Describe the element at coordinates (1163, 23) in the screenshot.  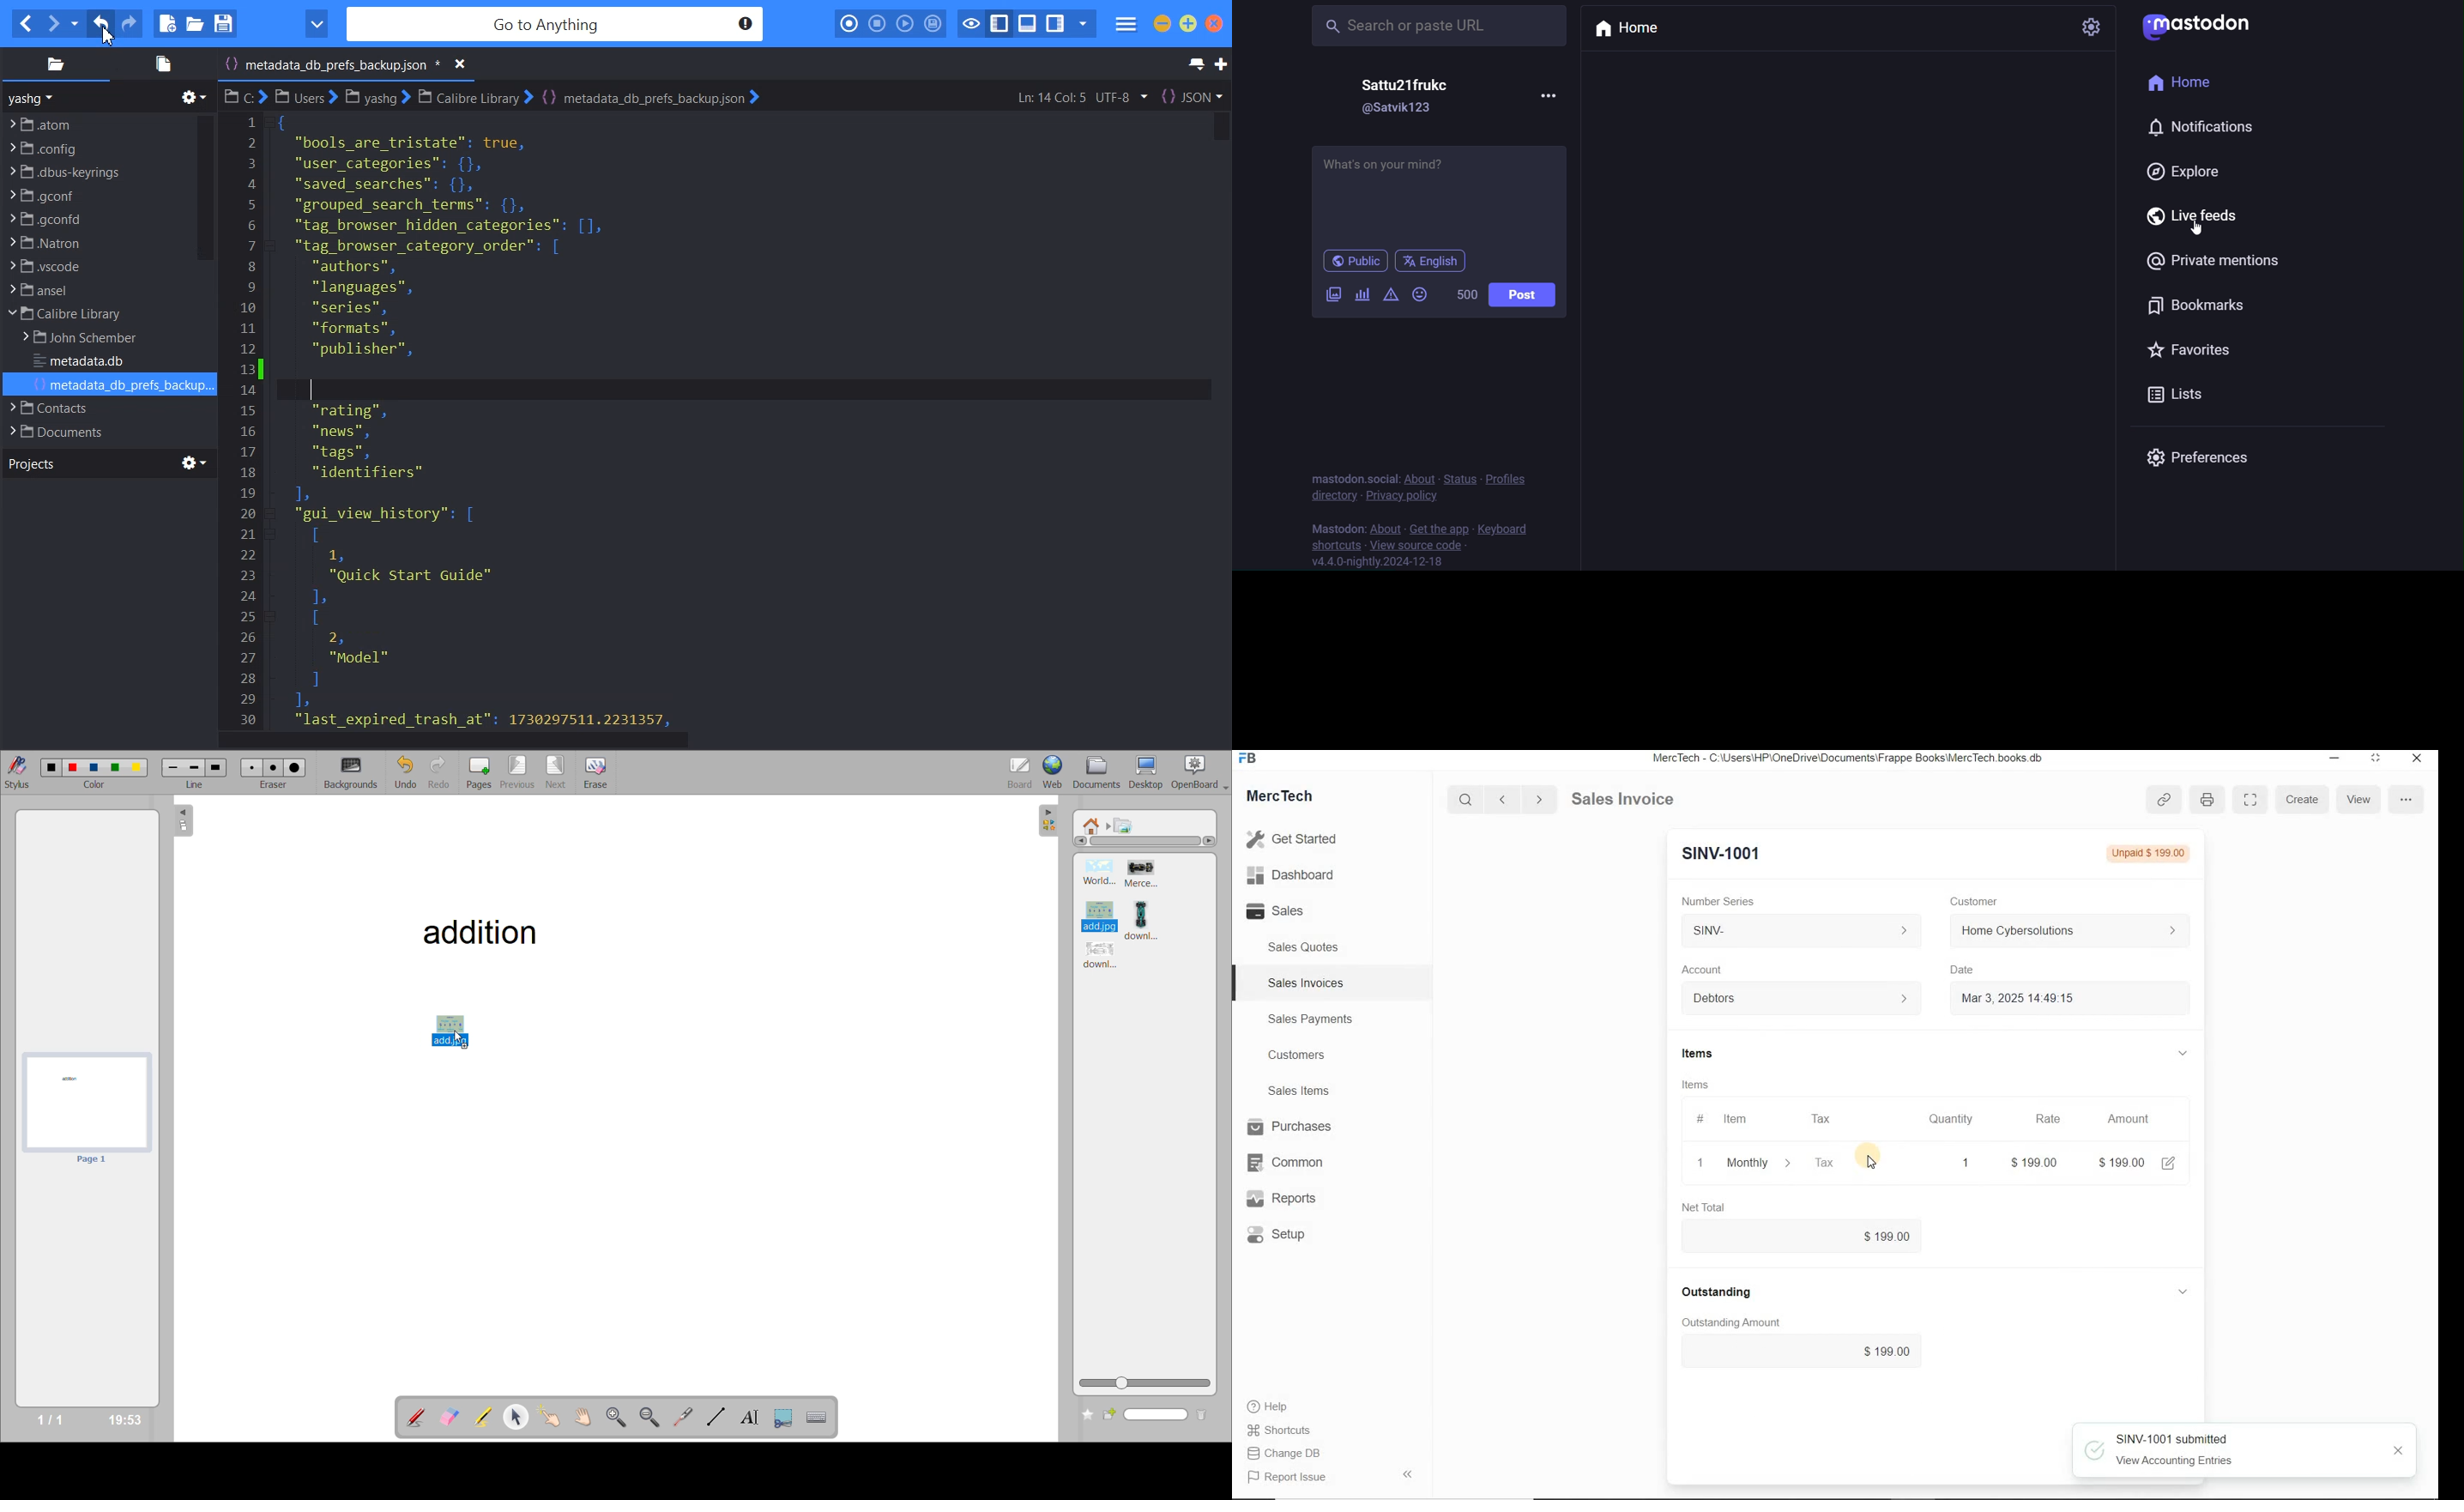
I see `Minimize` at that location.